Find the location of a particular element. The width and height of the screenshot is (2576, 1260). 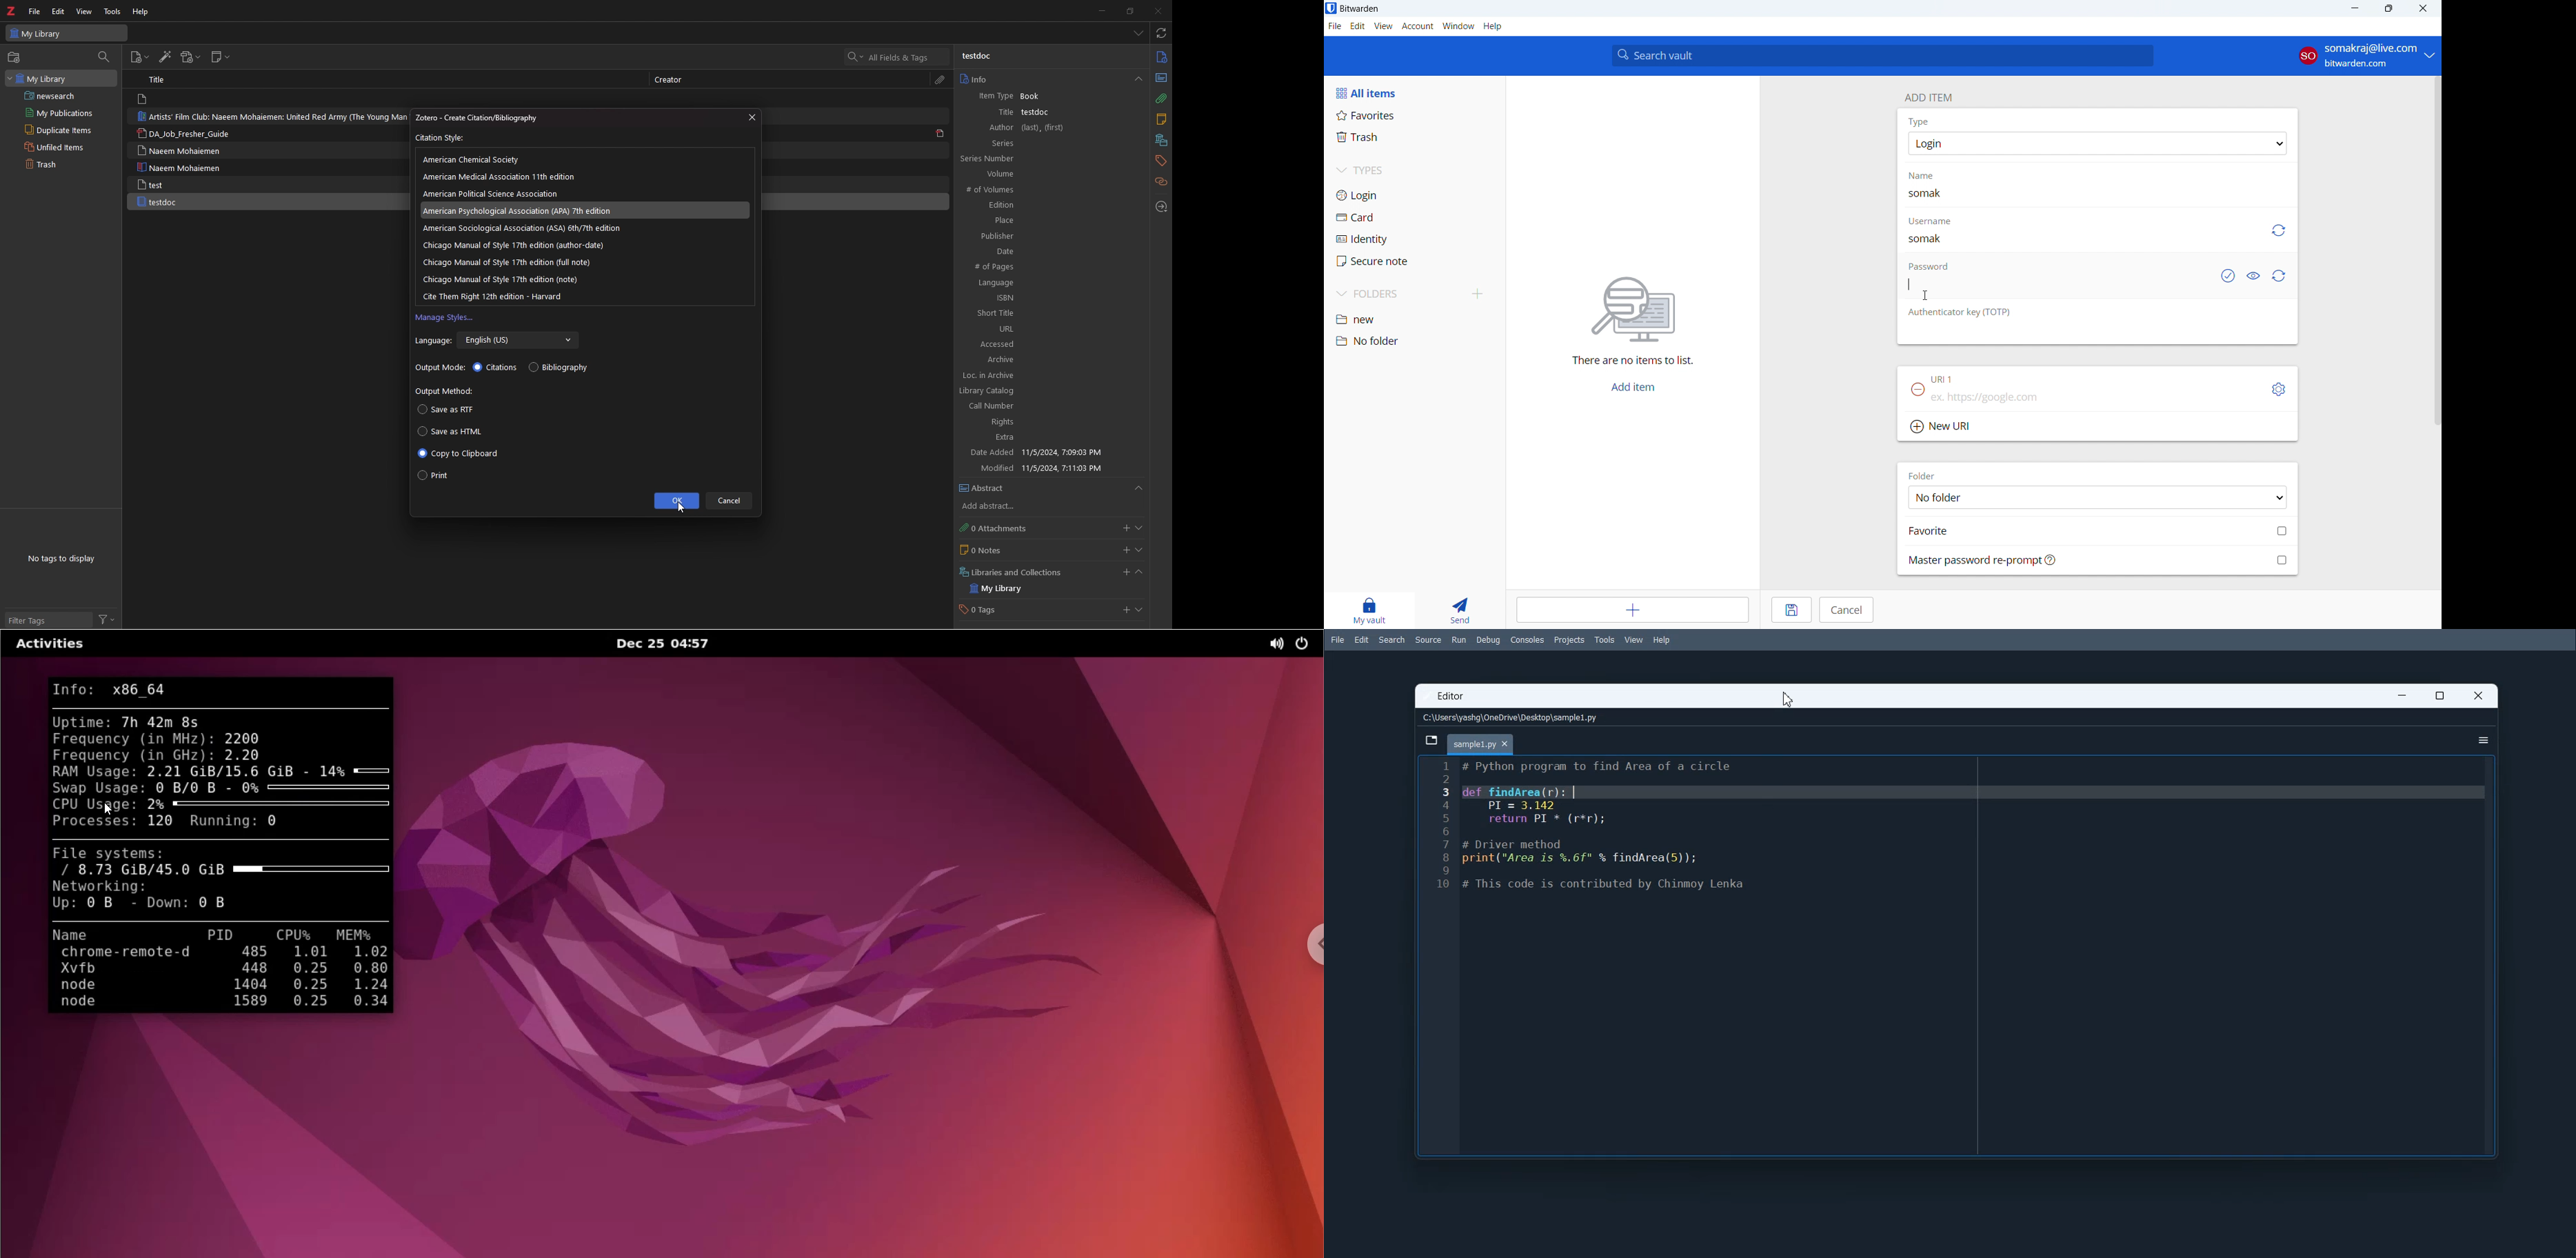

American Psychological Association (APA) 7th edition is located at coordinates (527, 210).